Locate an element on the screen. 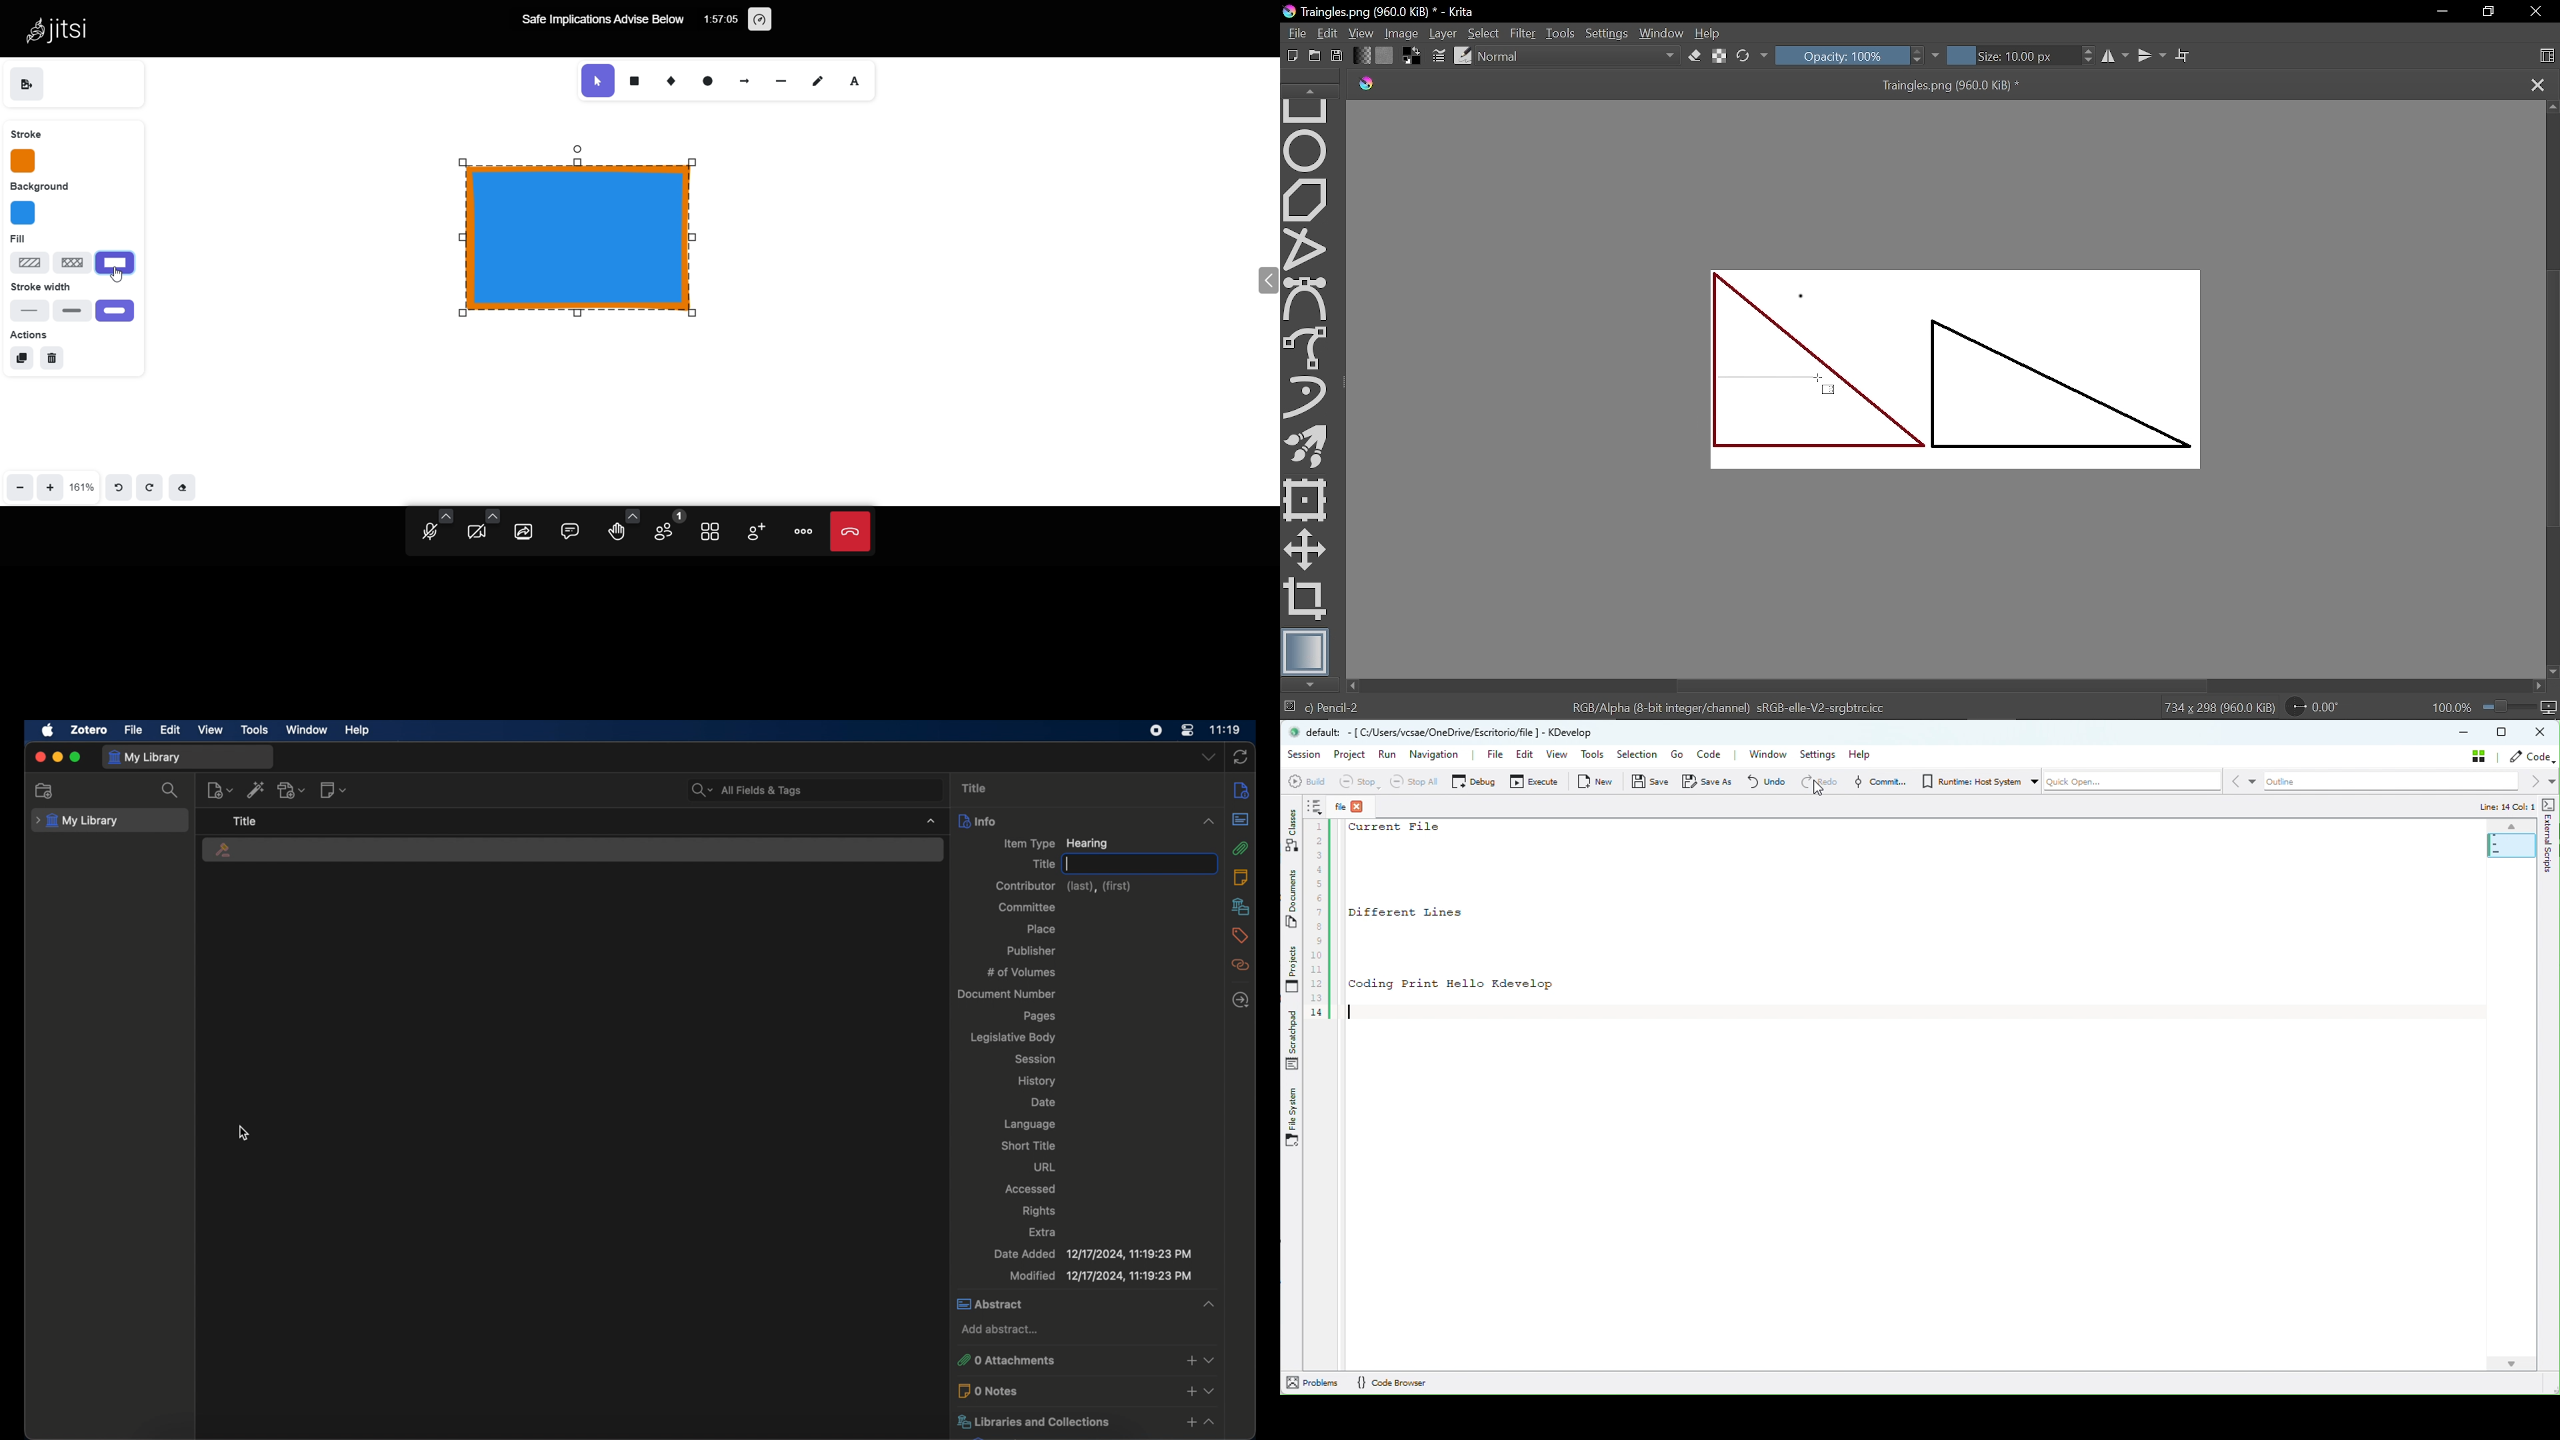 The width and height of the screenshot is (2576, 1456). redo is located at coordinates (151, 484).